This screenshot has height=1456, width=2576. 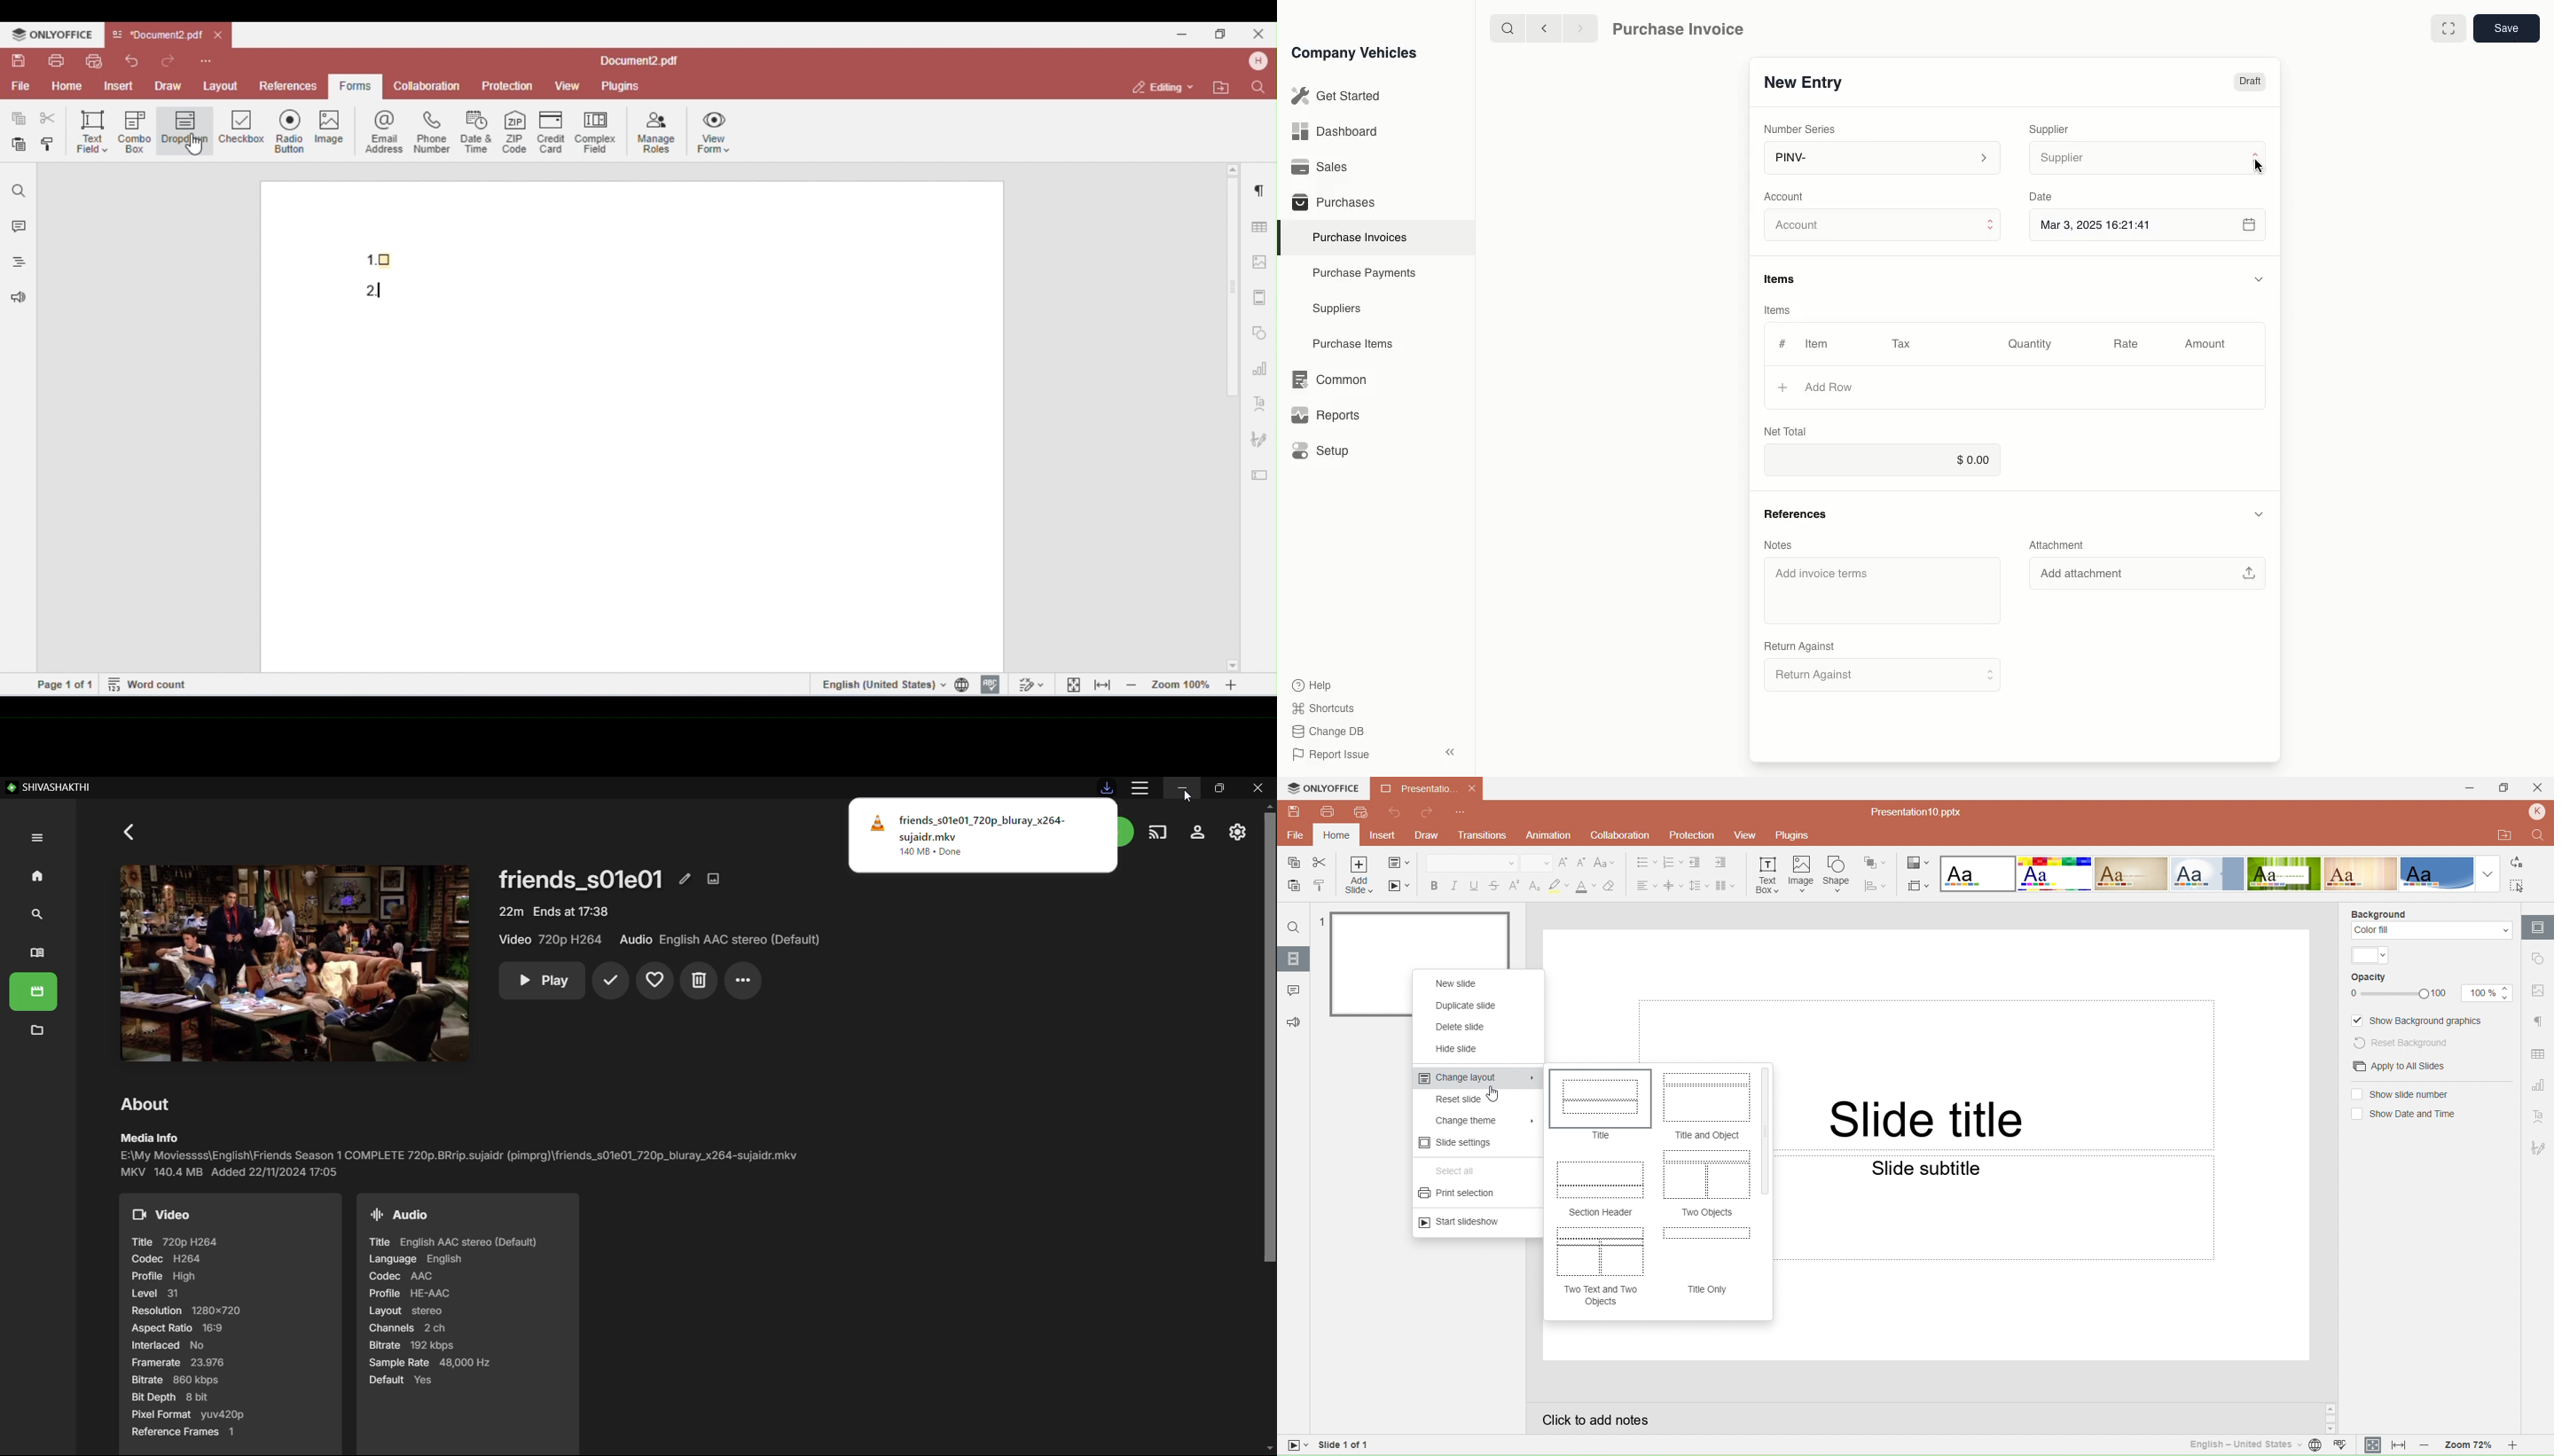 What do you see at coordinates (2129, 156) in the screenshot?
I see `Supplier` at bounding box center [2129, 156].